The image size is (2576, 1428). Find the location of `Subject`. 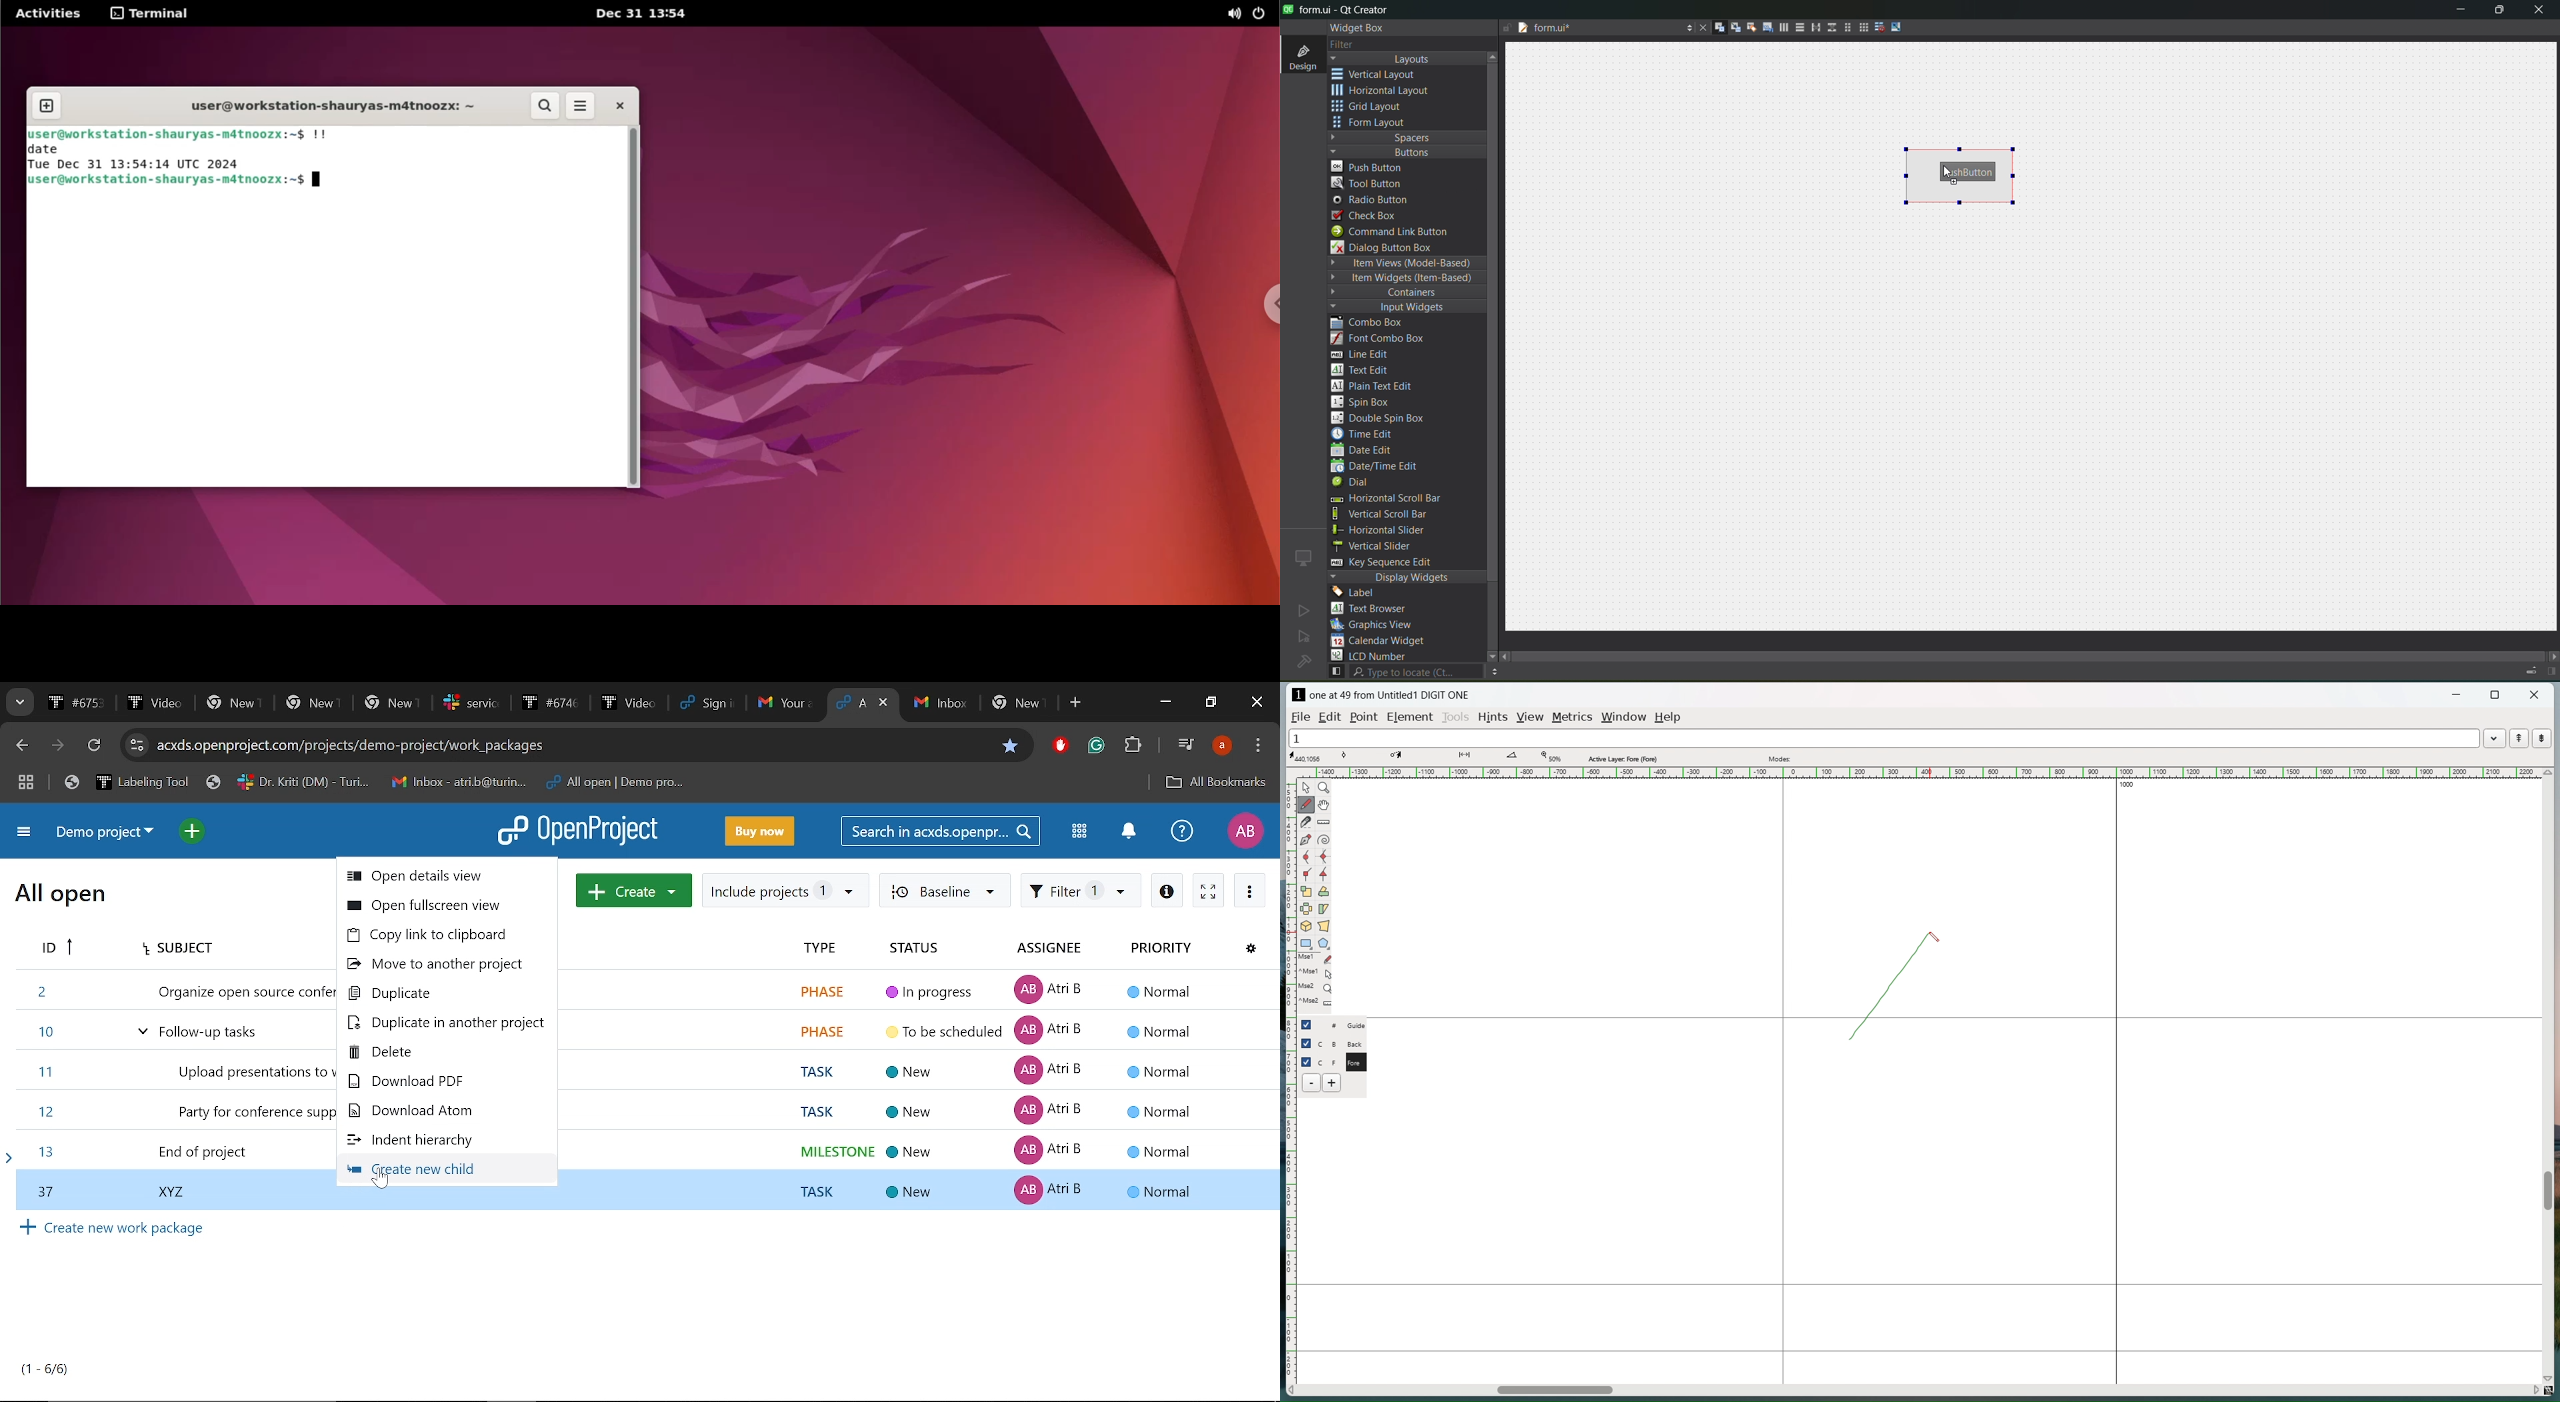

Subject is located at coordinates (174, 949).